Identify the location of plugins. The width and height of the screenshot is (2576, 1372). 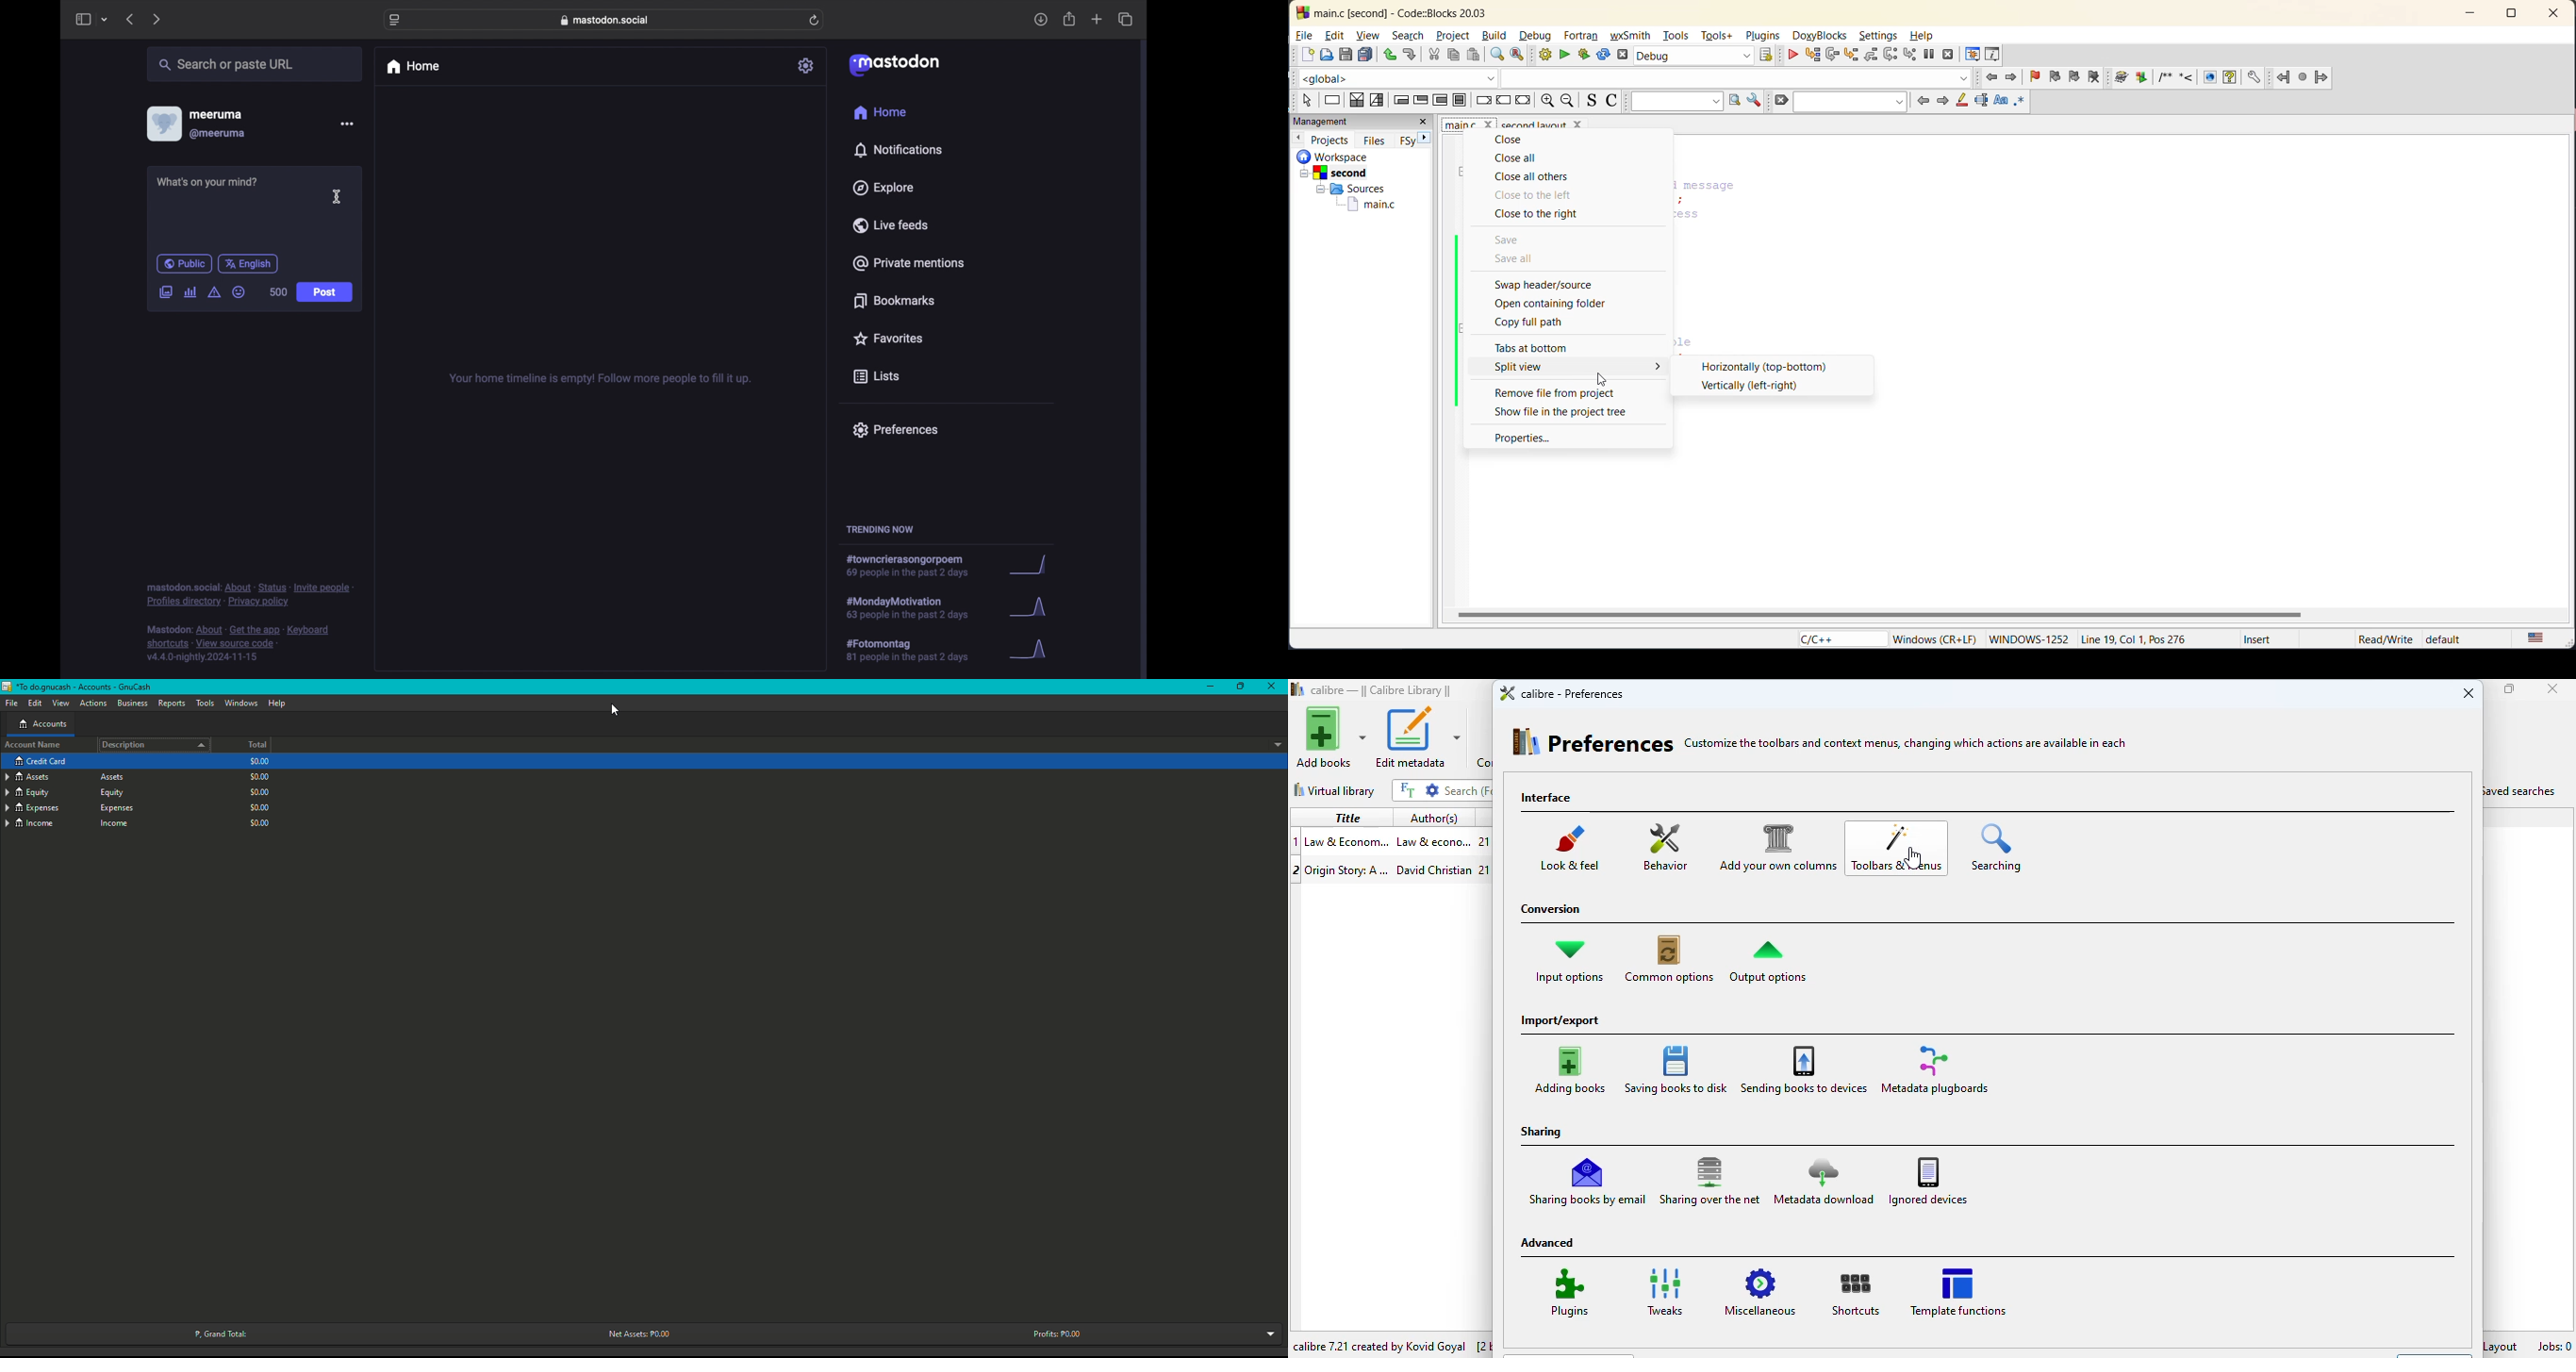
(1566, 1293).